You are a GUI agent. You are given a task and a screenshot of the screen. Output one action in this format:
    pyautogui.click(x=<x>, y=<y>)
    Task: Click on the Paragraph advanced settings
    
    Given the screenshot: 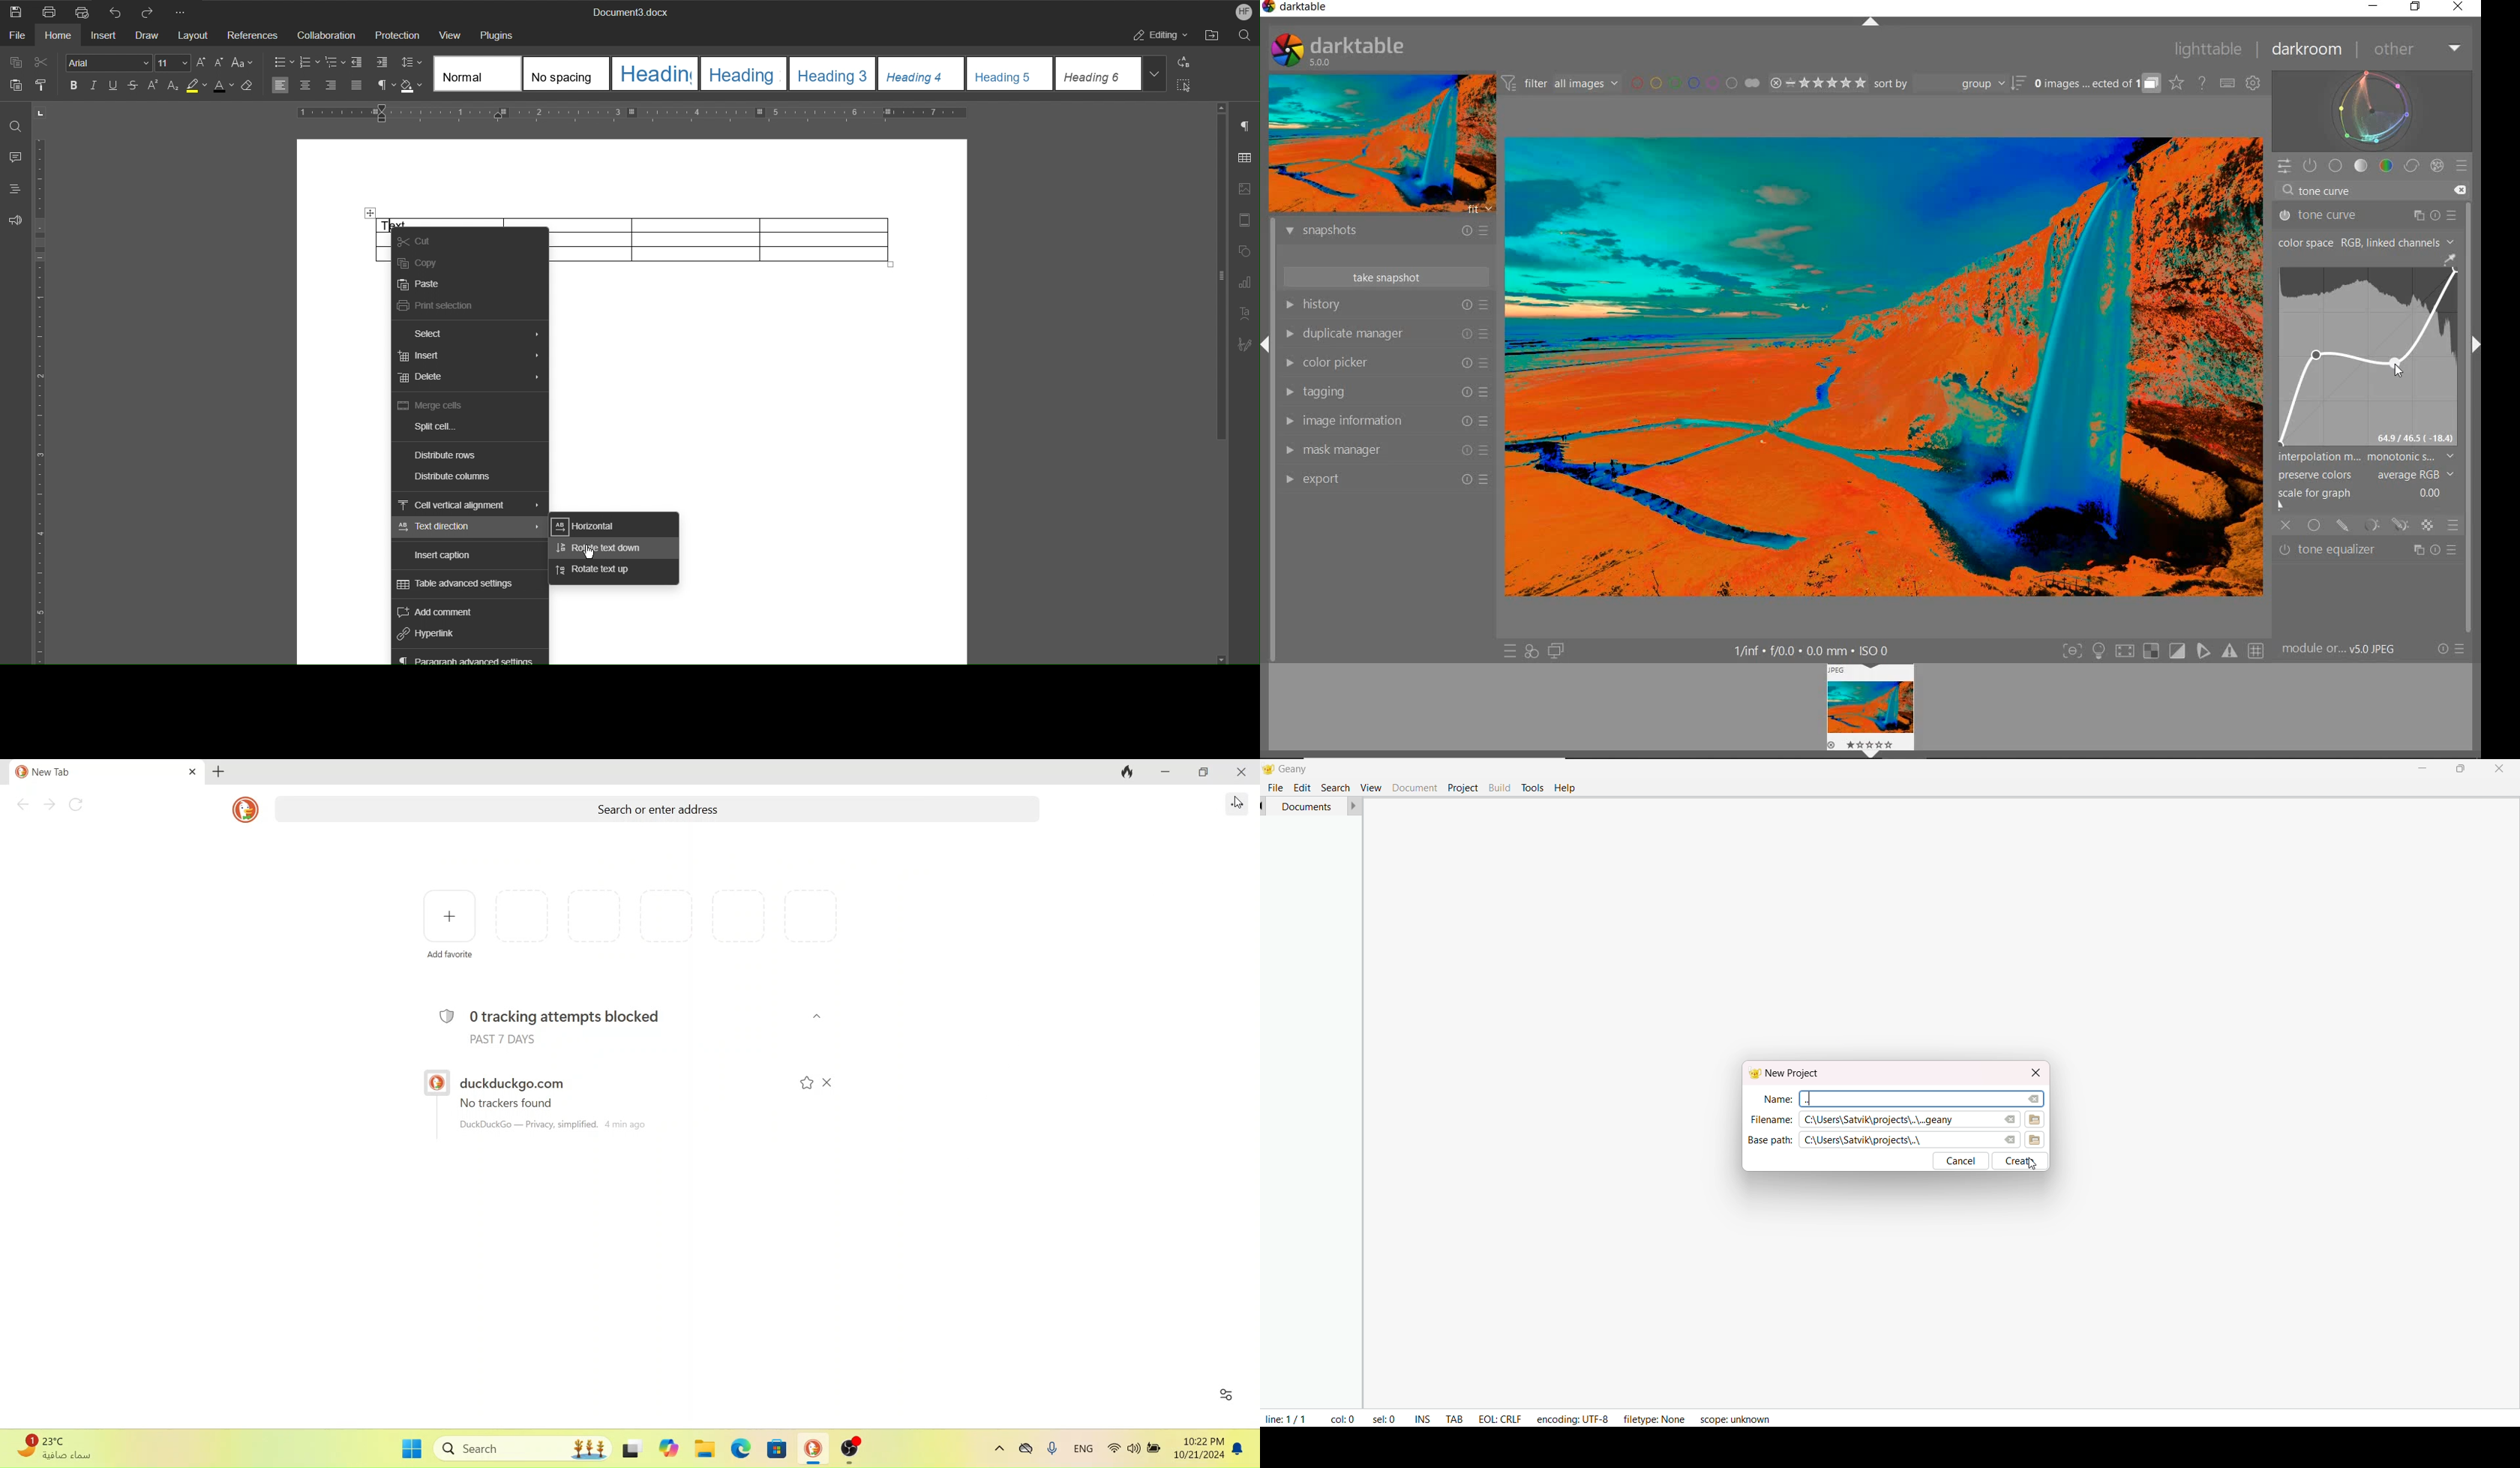 What is the action you would take?
    pyautogui.click(x=473, y=658)
    